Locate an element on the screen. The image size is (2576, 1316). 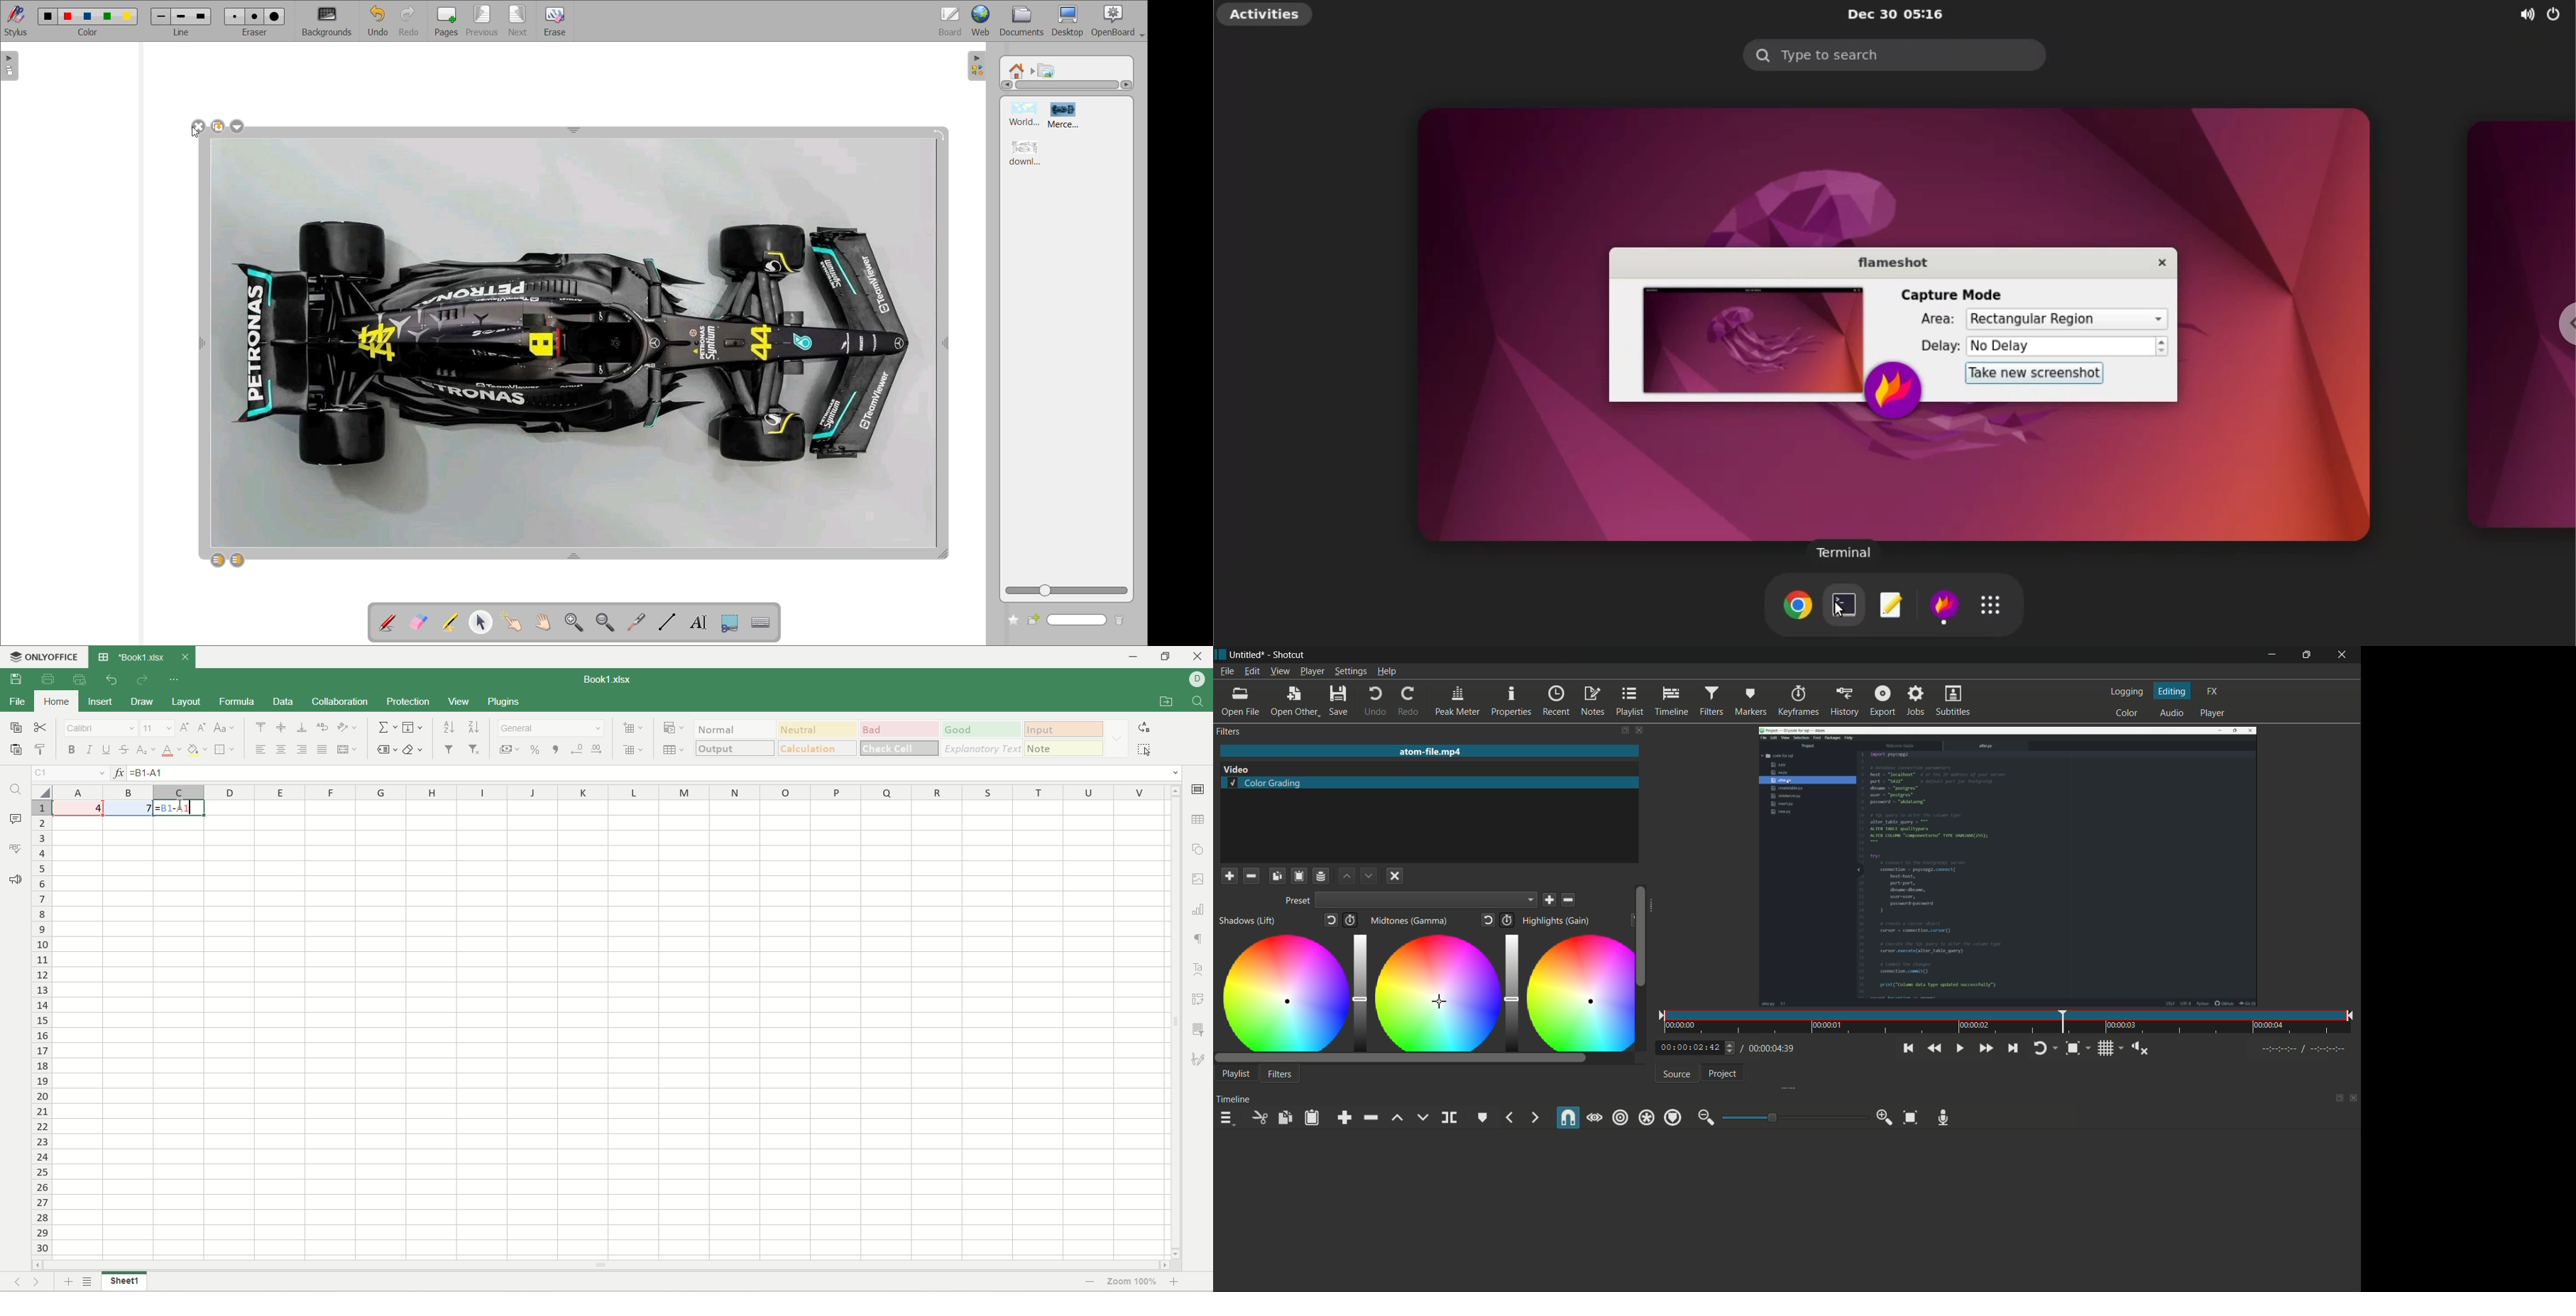
signature settings is located at coordinates (1202, 1059).